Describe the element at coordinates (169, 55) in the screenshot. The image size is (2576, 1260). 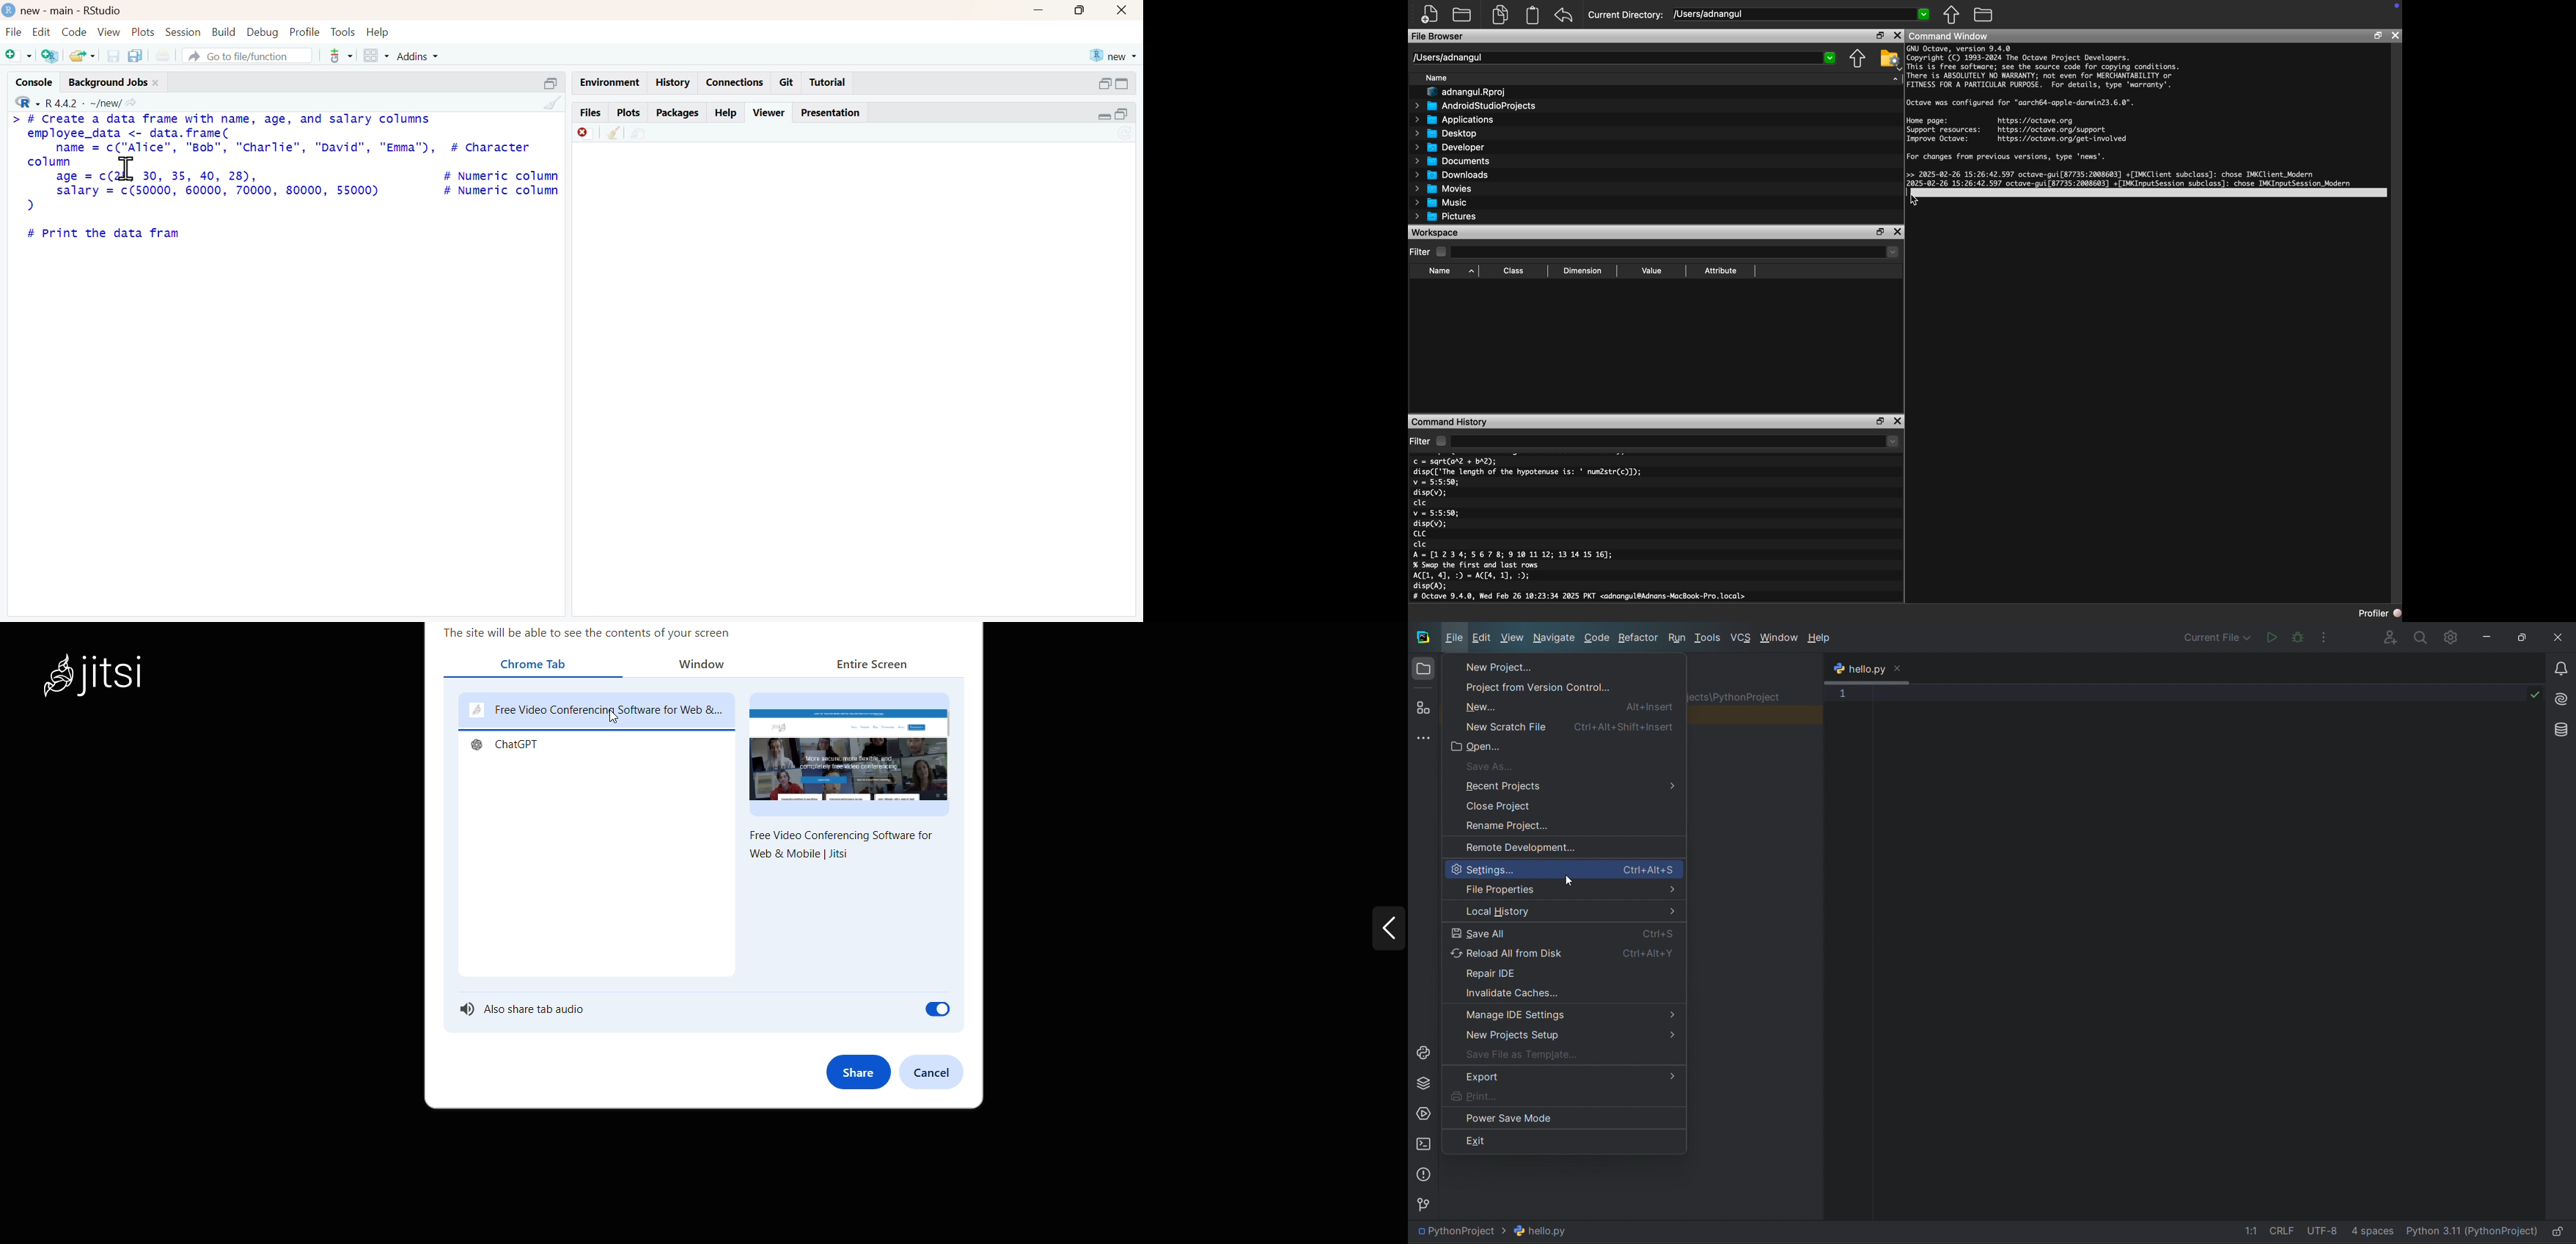
I see `print current document` at that location.